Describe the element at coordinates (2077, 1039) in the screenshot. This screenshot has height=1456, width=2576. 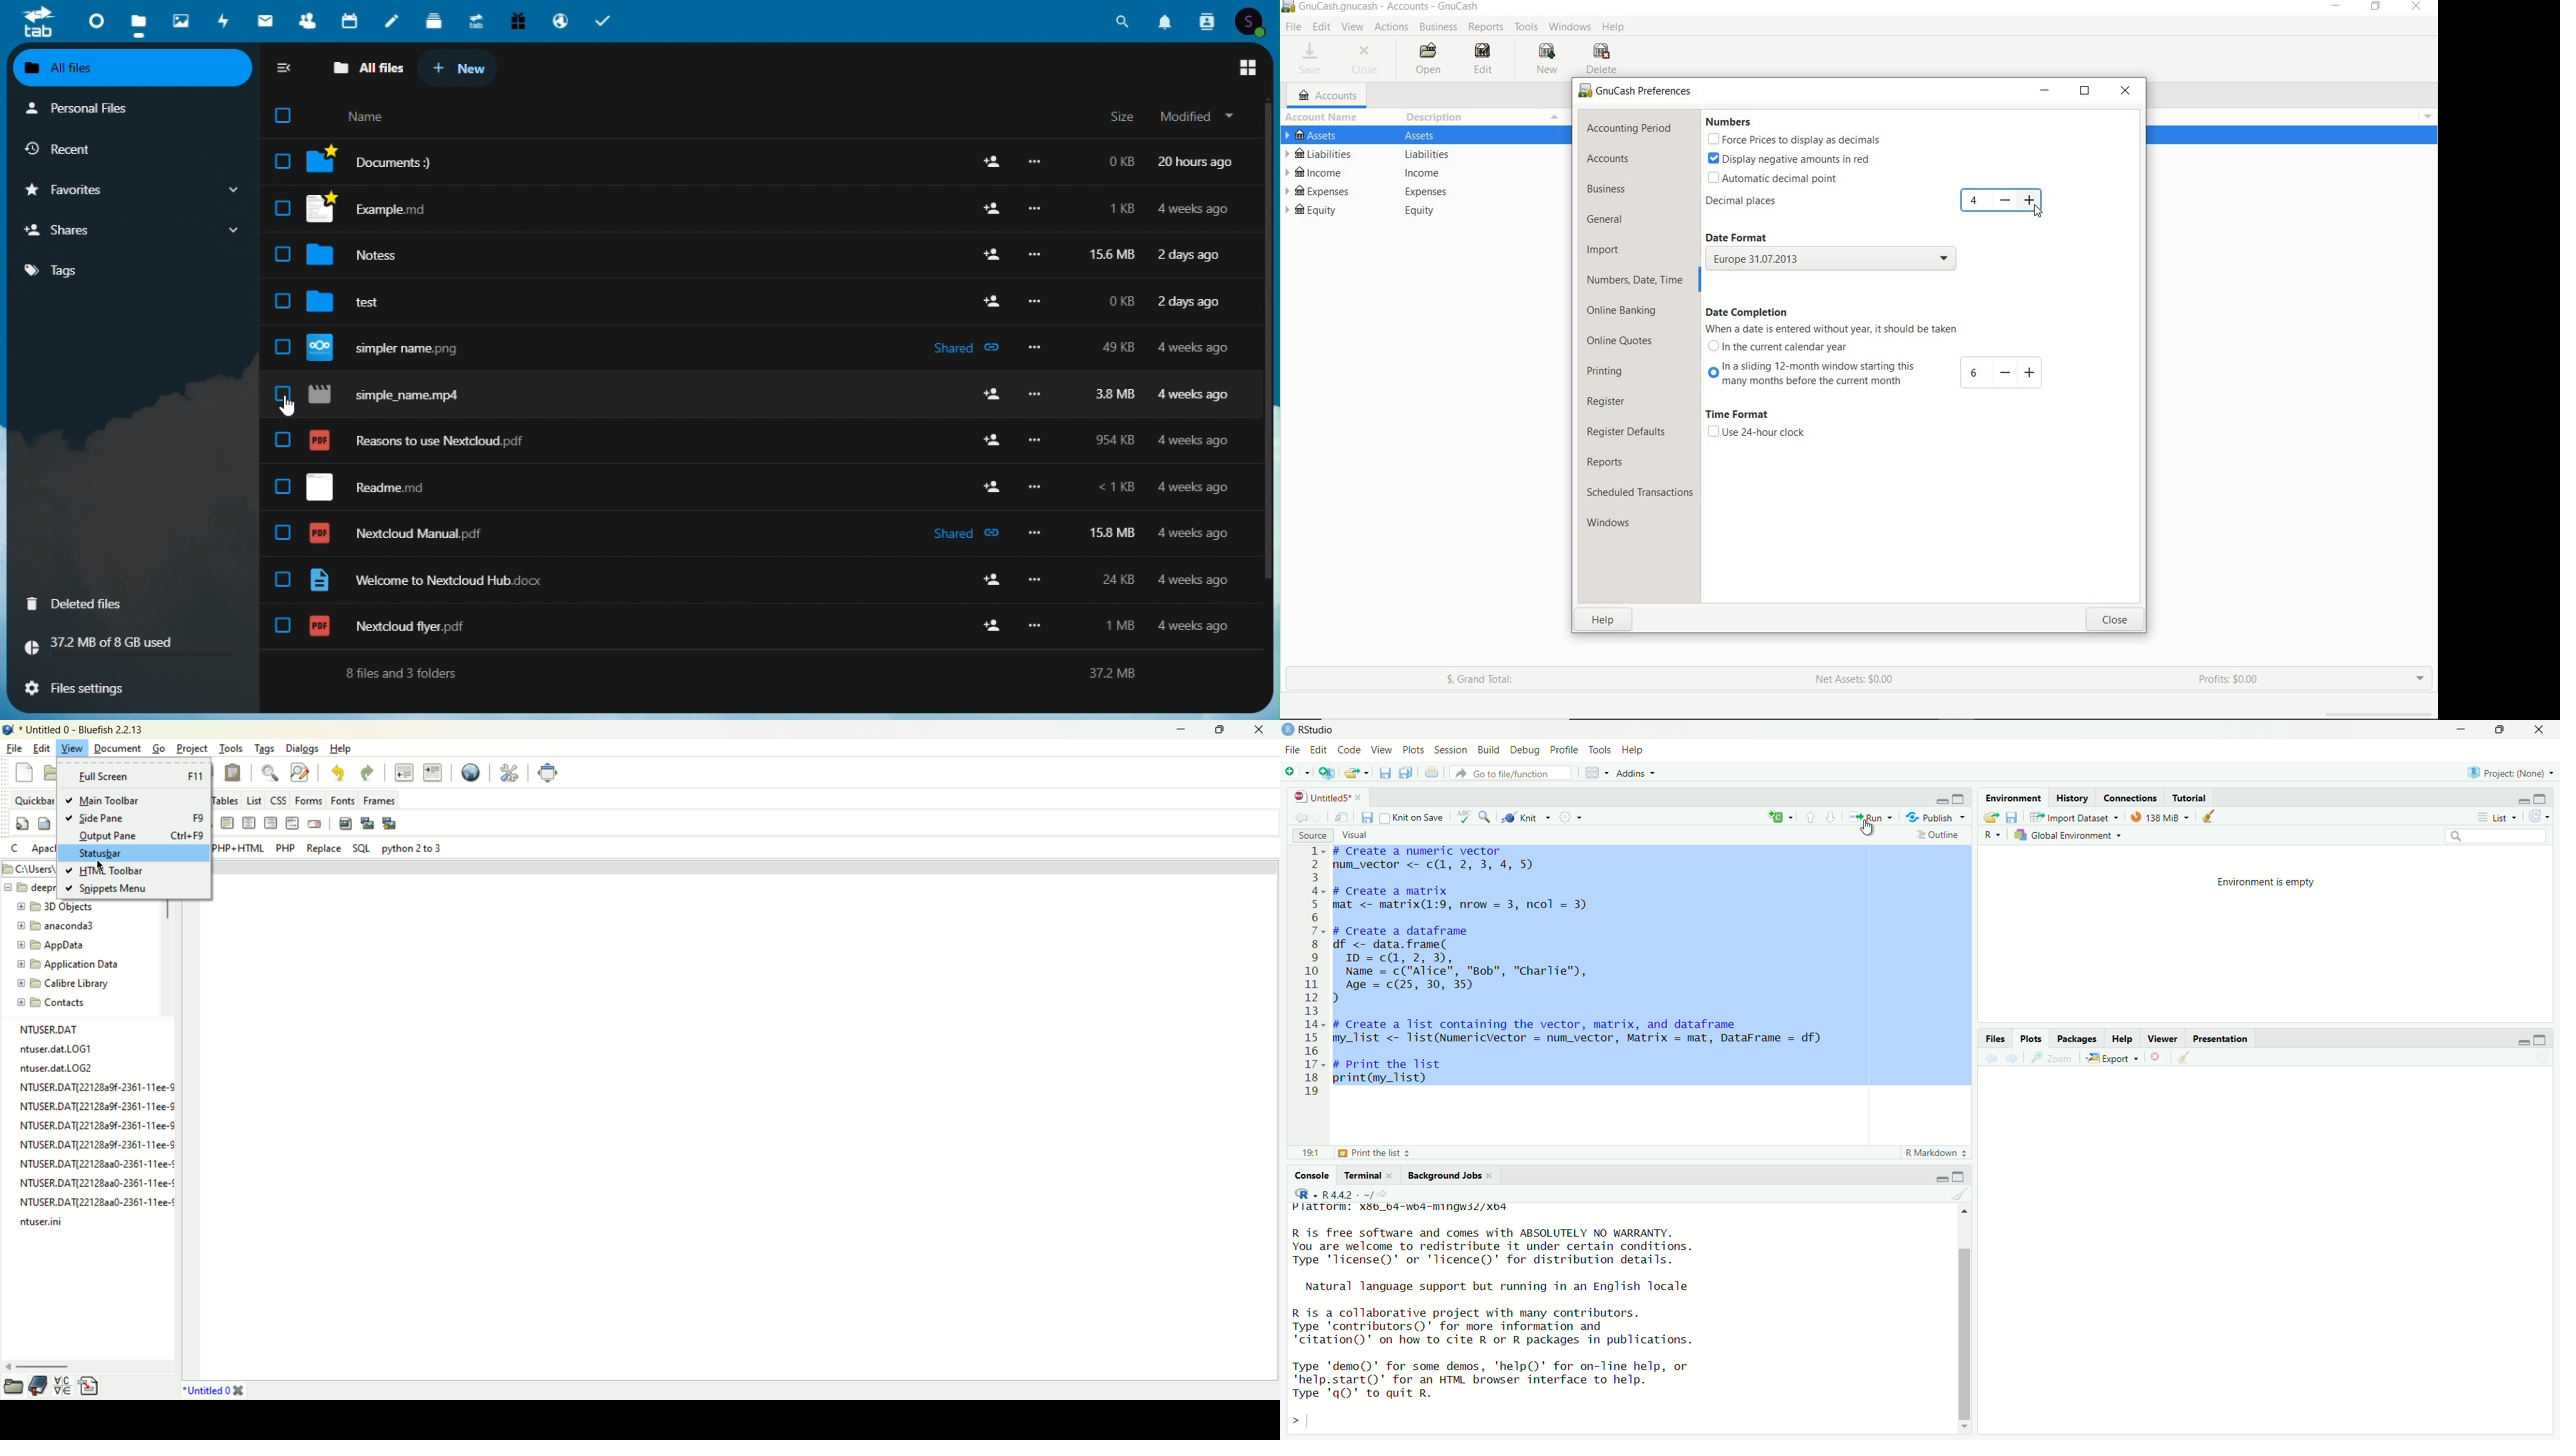
I see `Packages` at that location.